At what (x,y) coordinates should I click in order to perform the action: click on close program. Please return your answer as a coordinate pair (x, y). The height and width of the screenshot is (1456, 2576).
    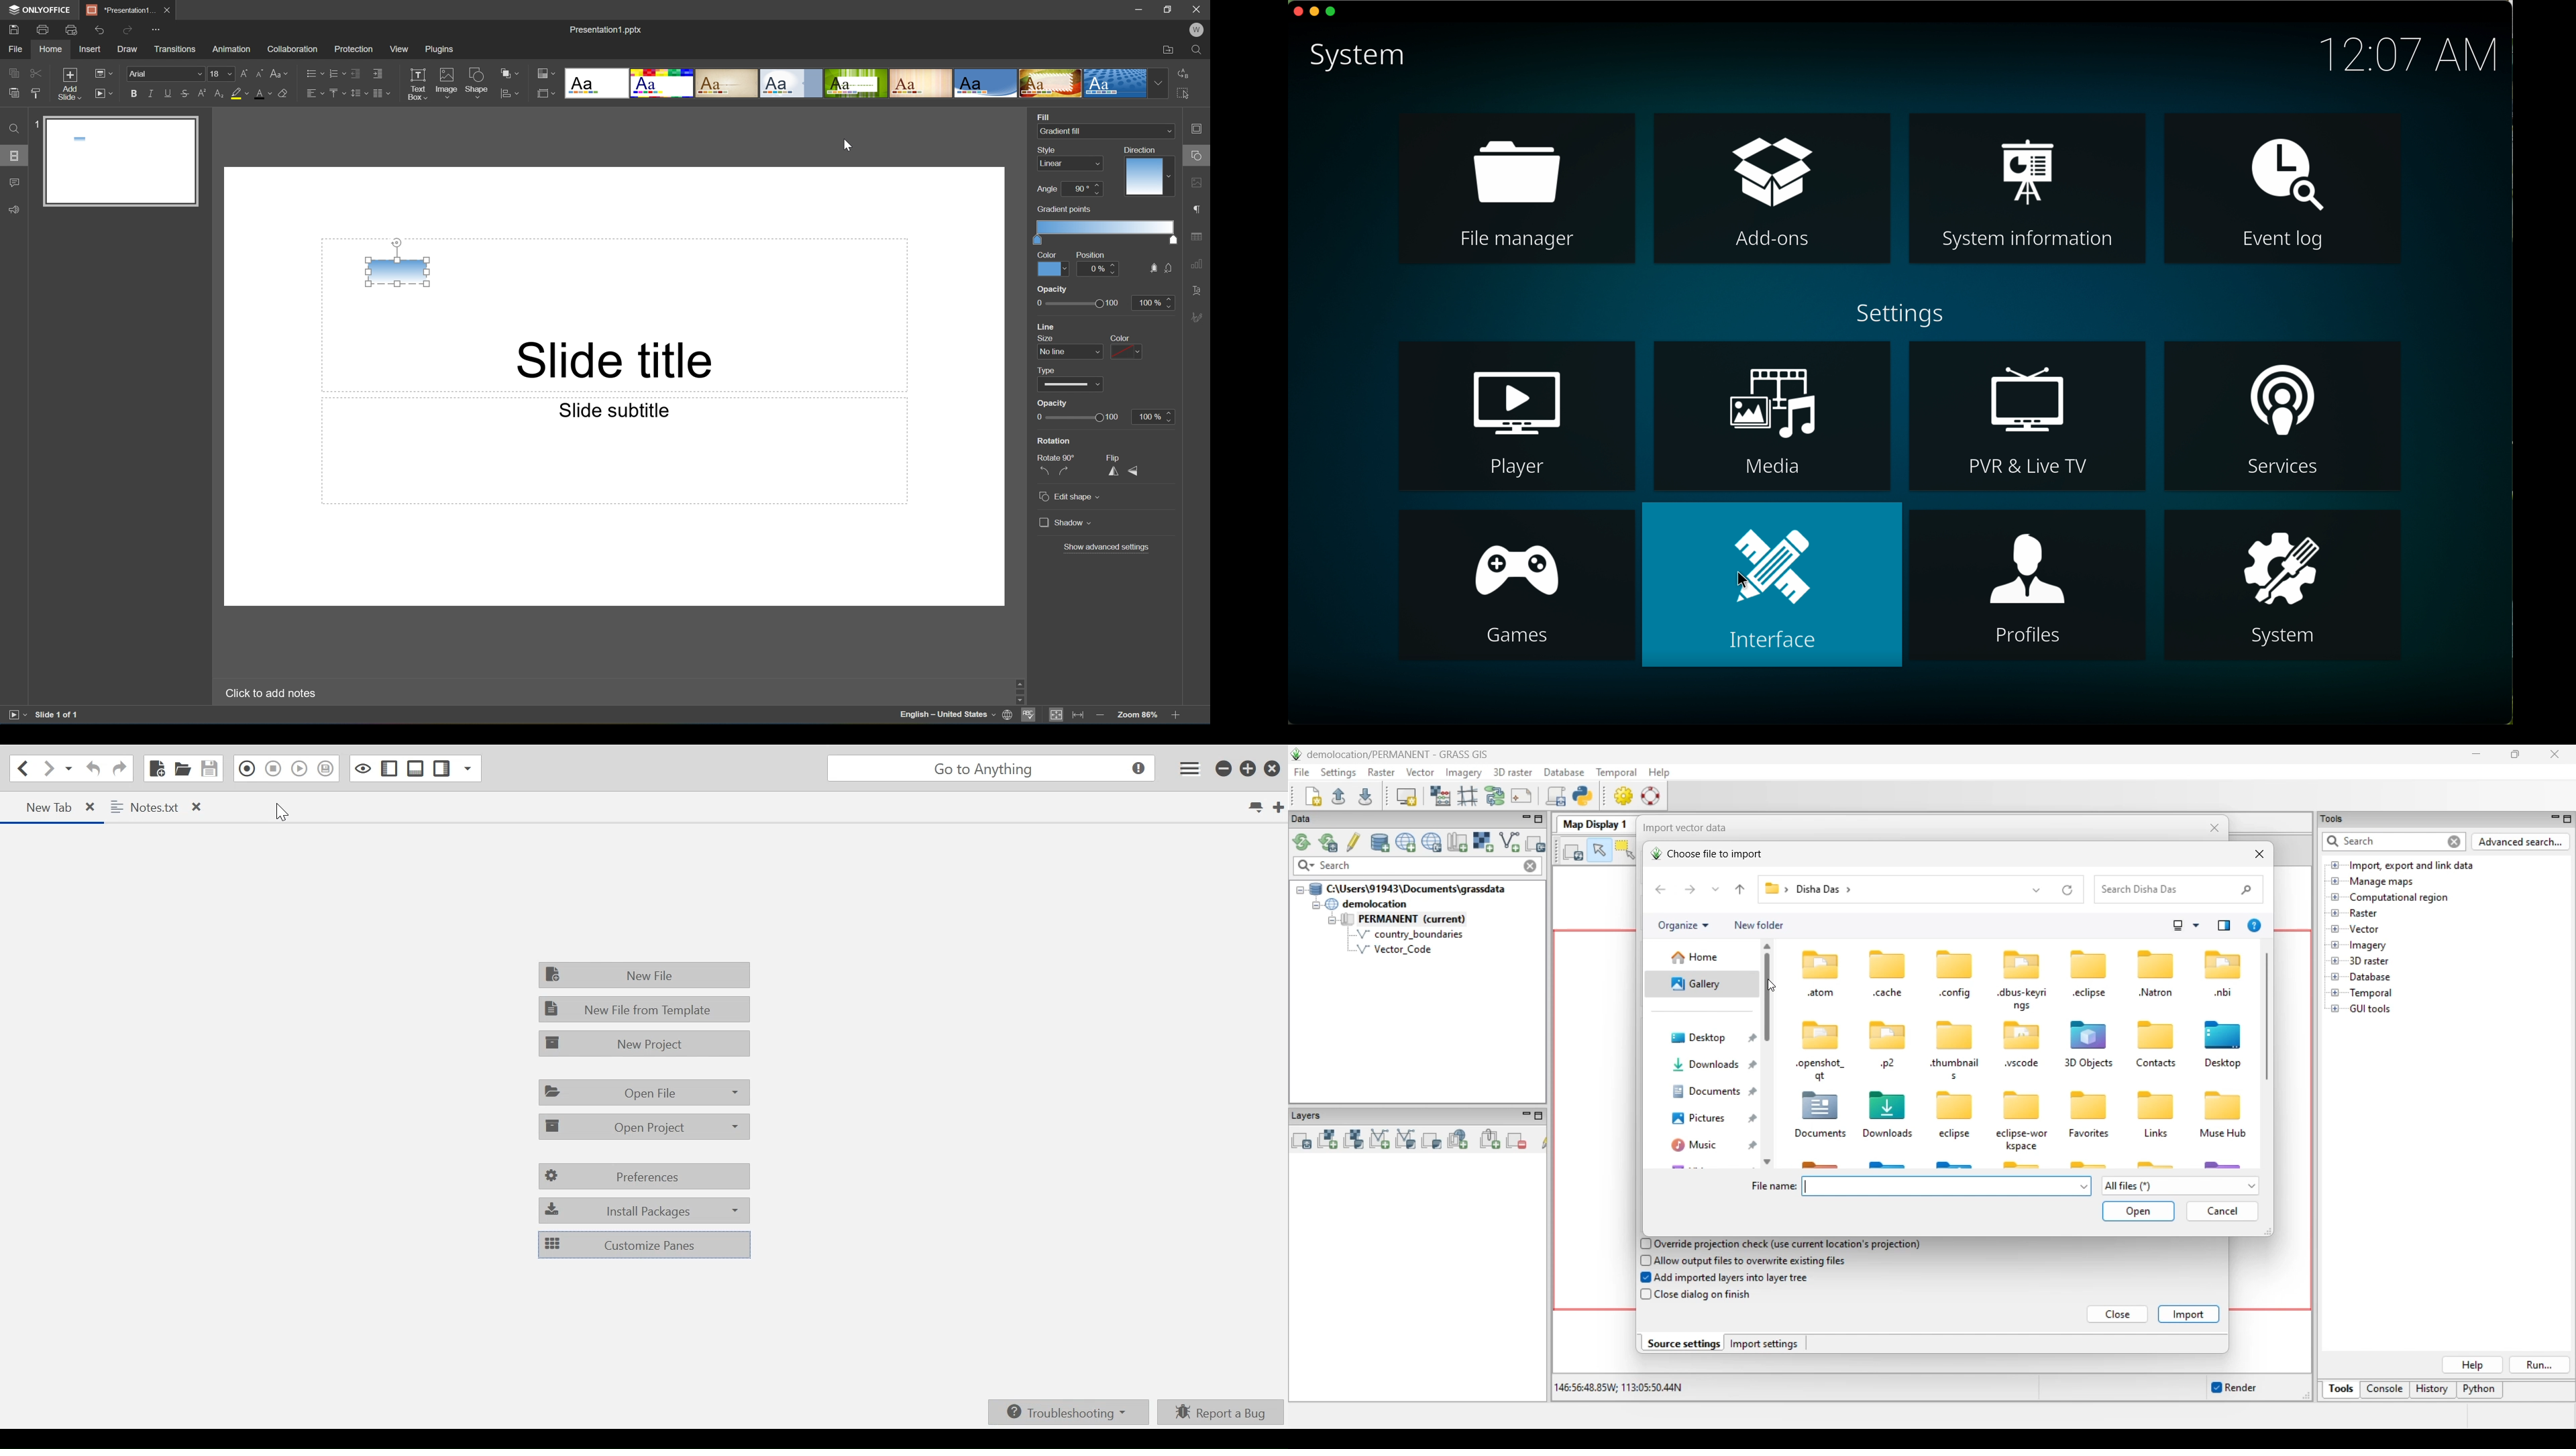
    Looking at the image, I should click on (1296, 13).